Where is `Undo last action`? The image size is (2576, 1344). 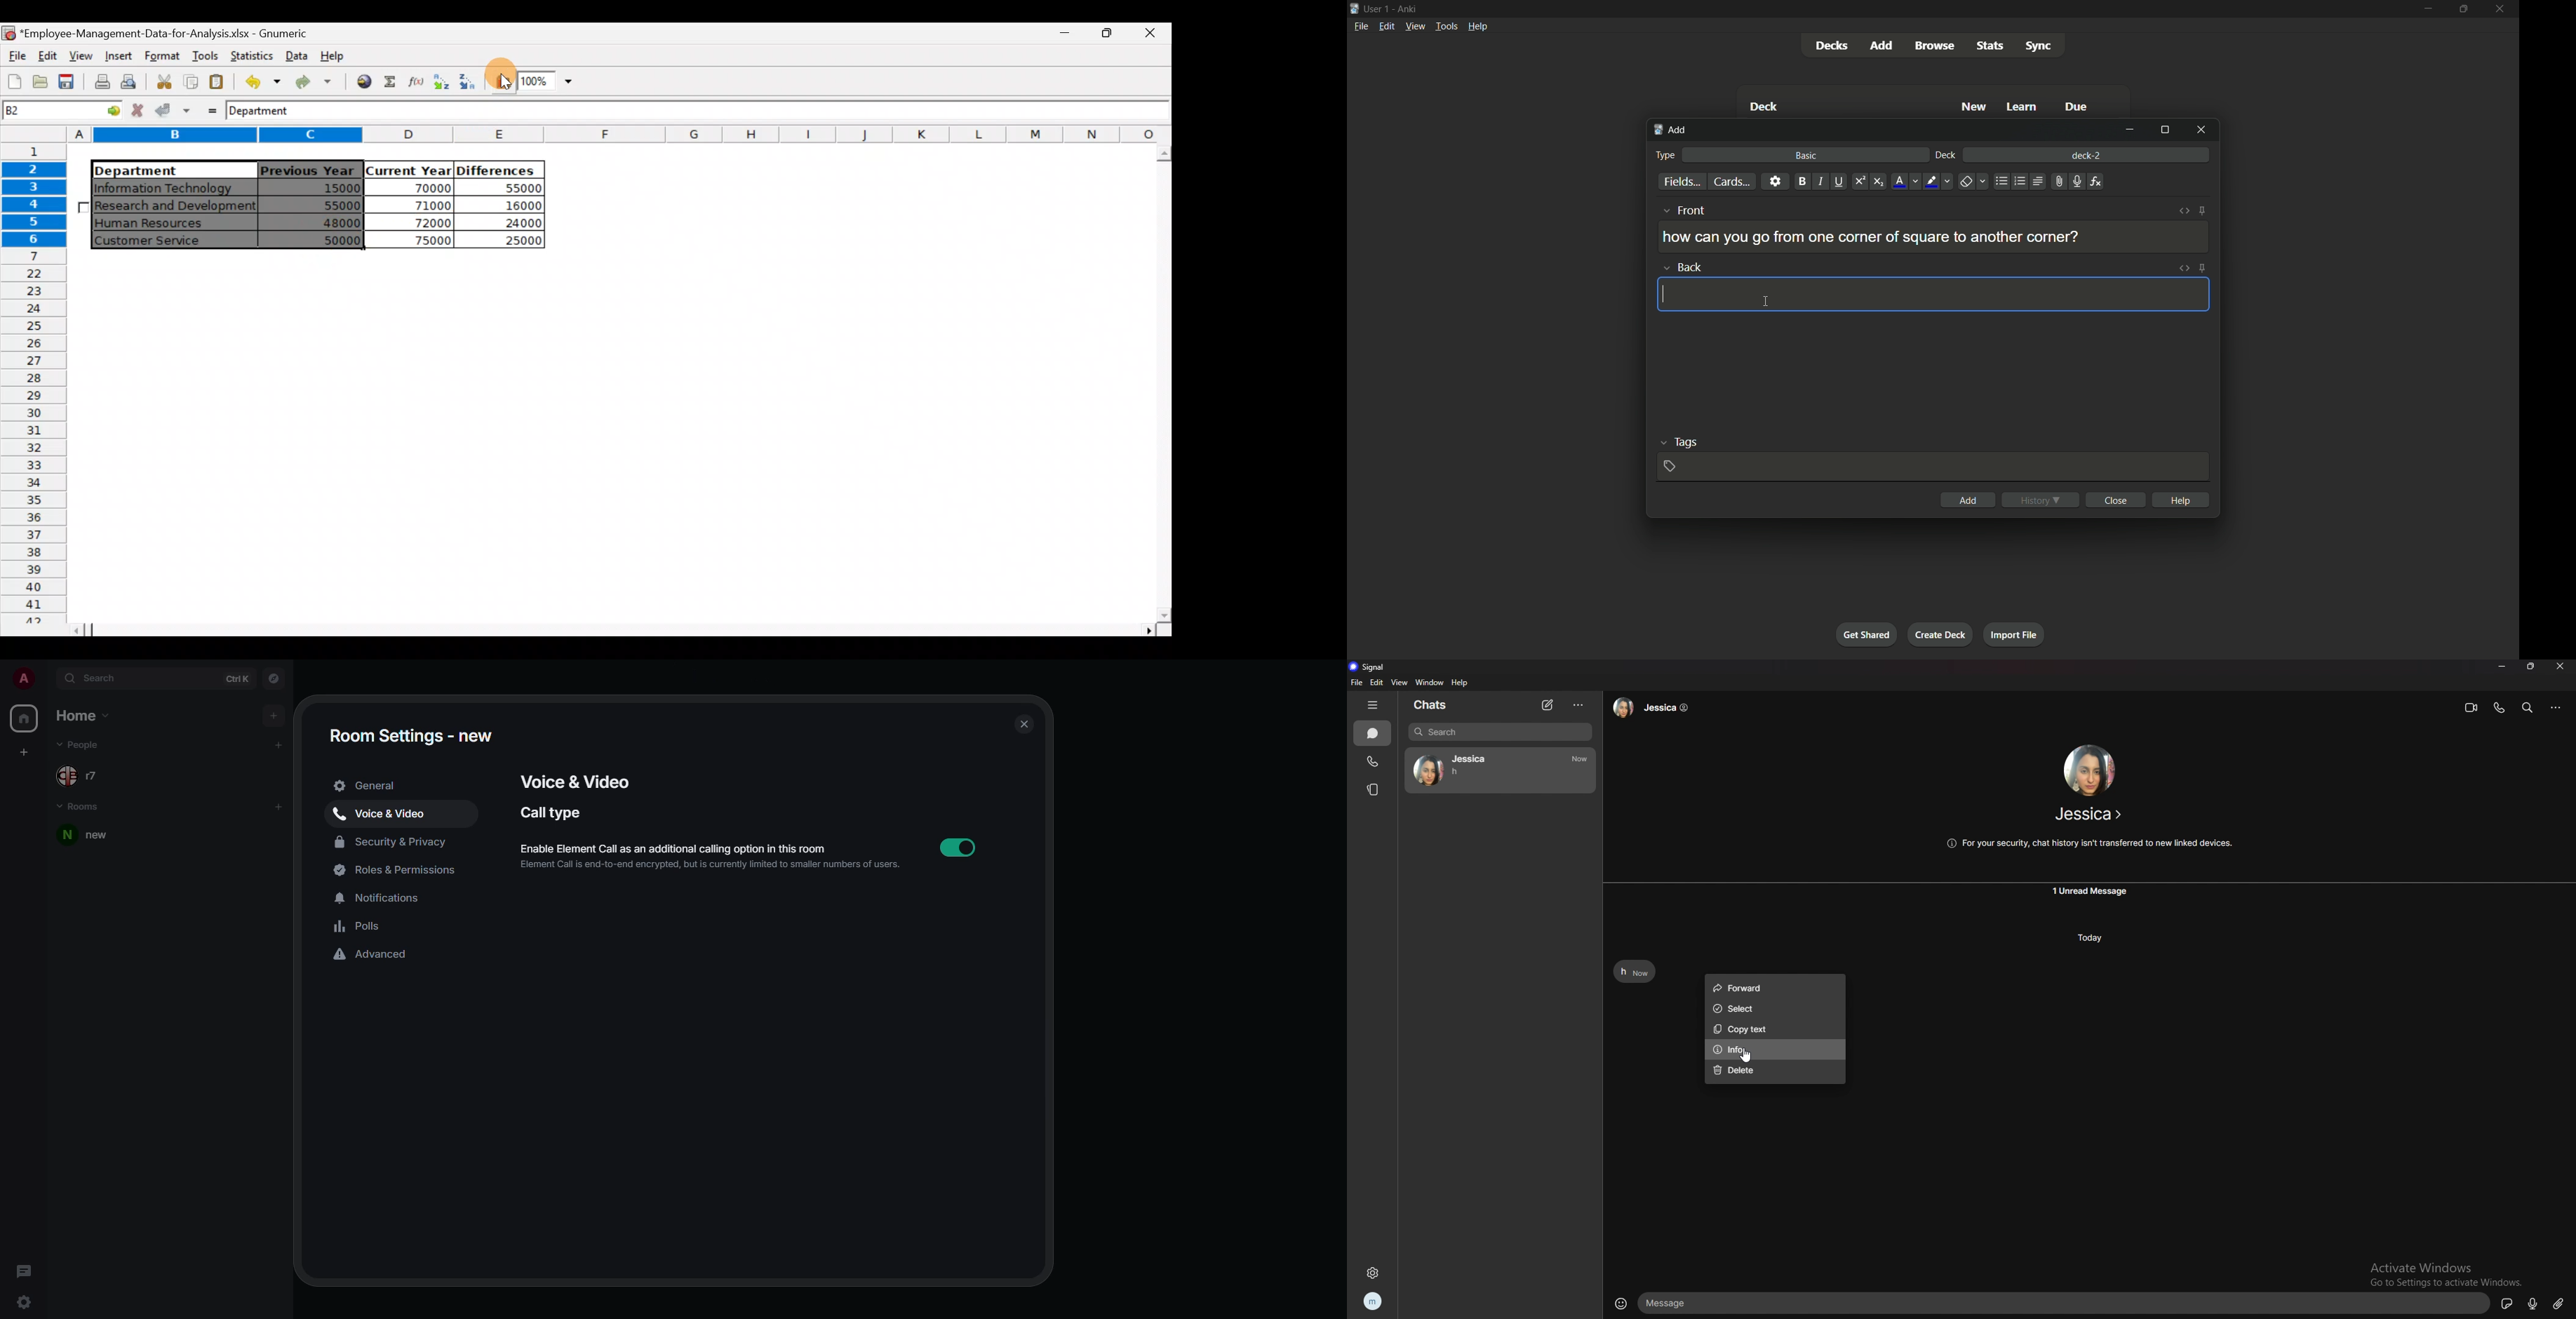
Undo last action is located at coordinates (261, 81).